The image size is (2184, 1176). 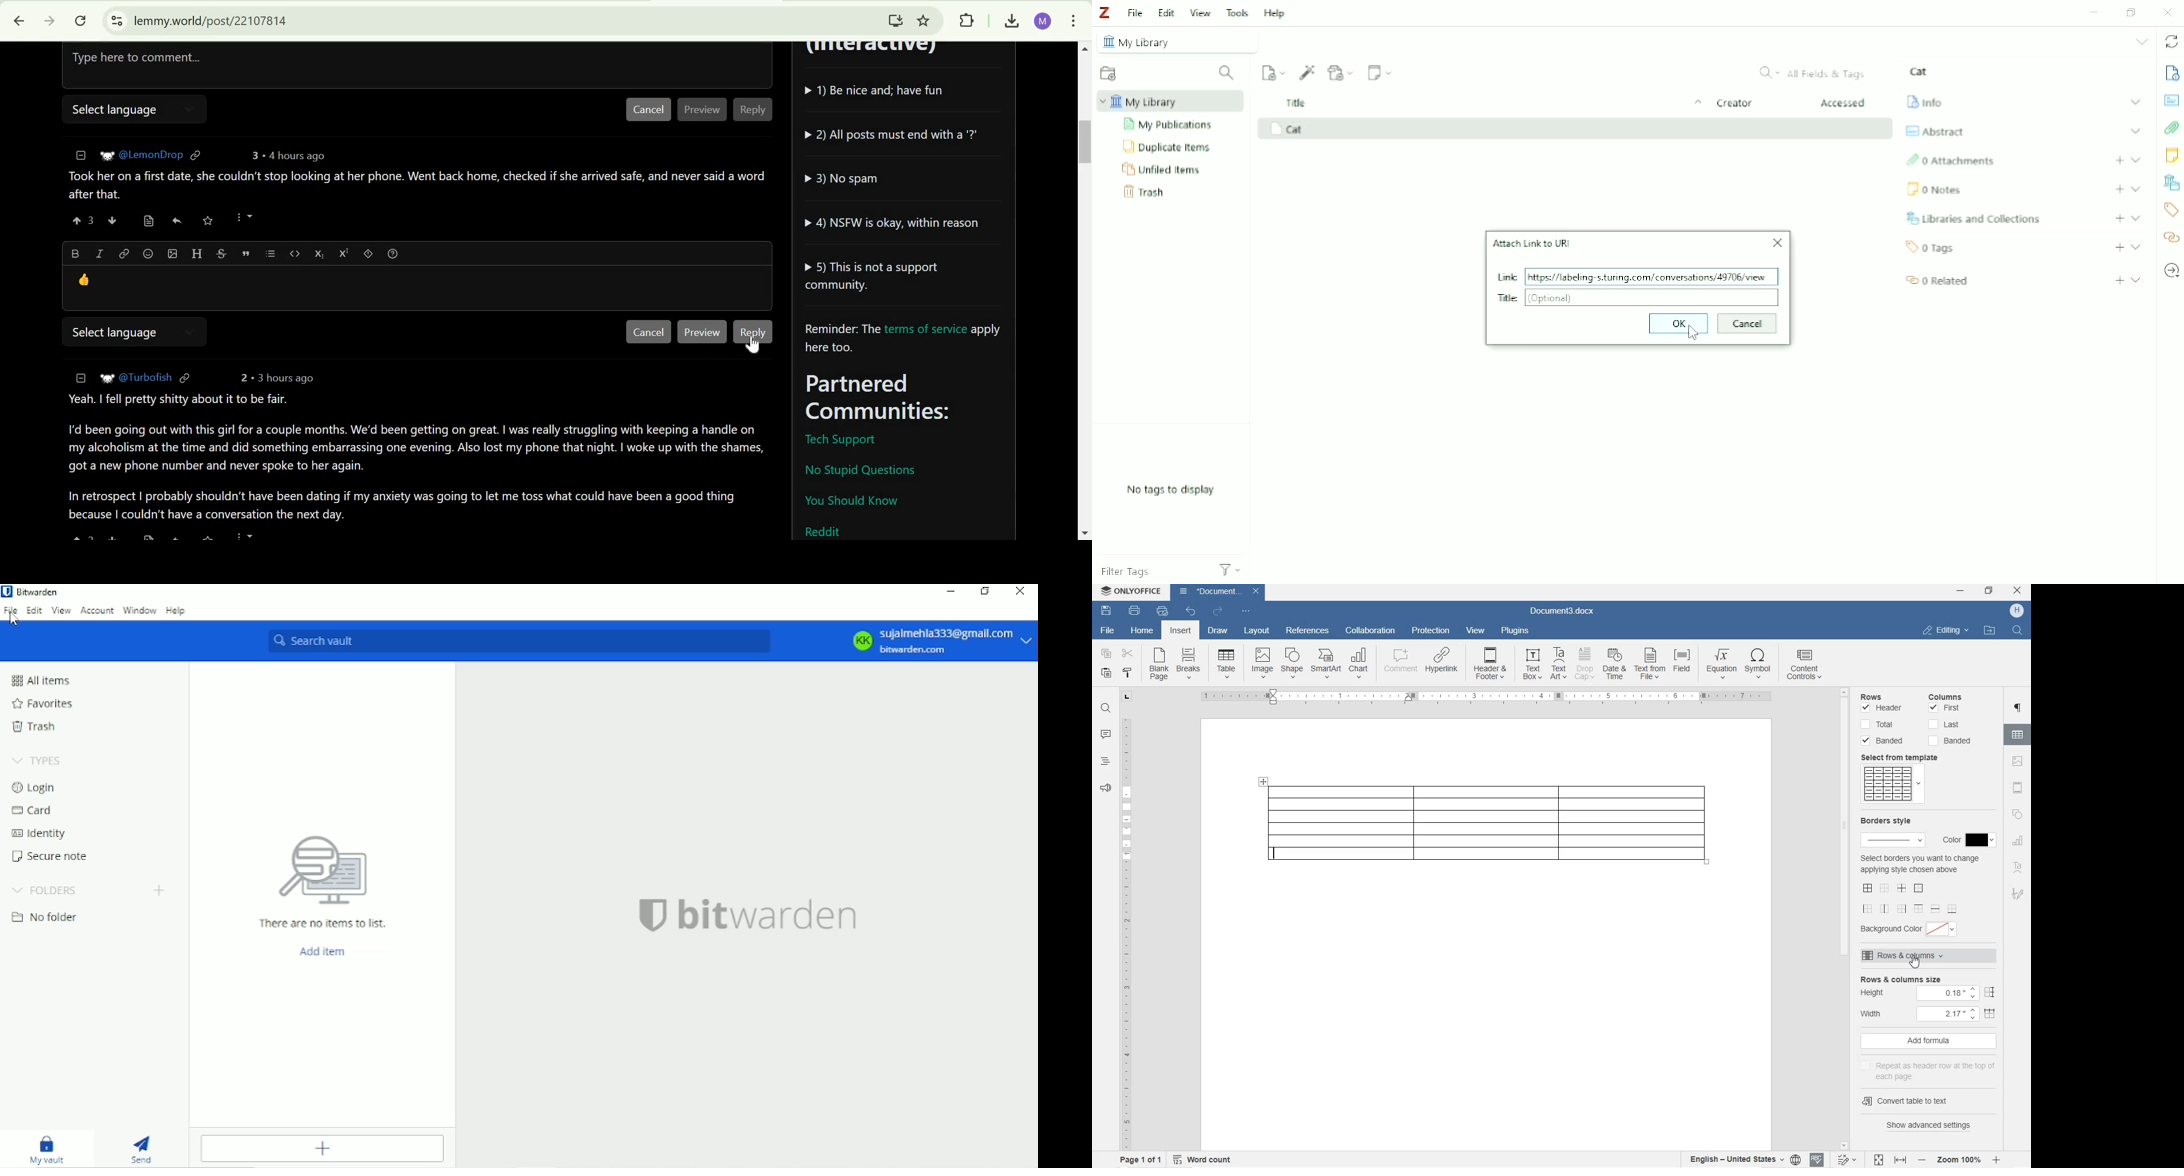 I want to click on Title, so click(x=1496, y=104).